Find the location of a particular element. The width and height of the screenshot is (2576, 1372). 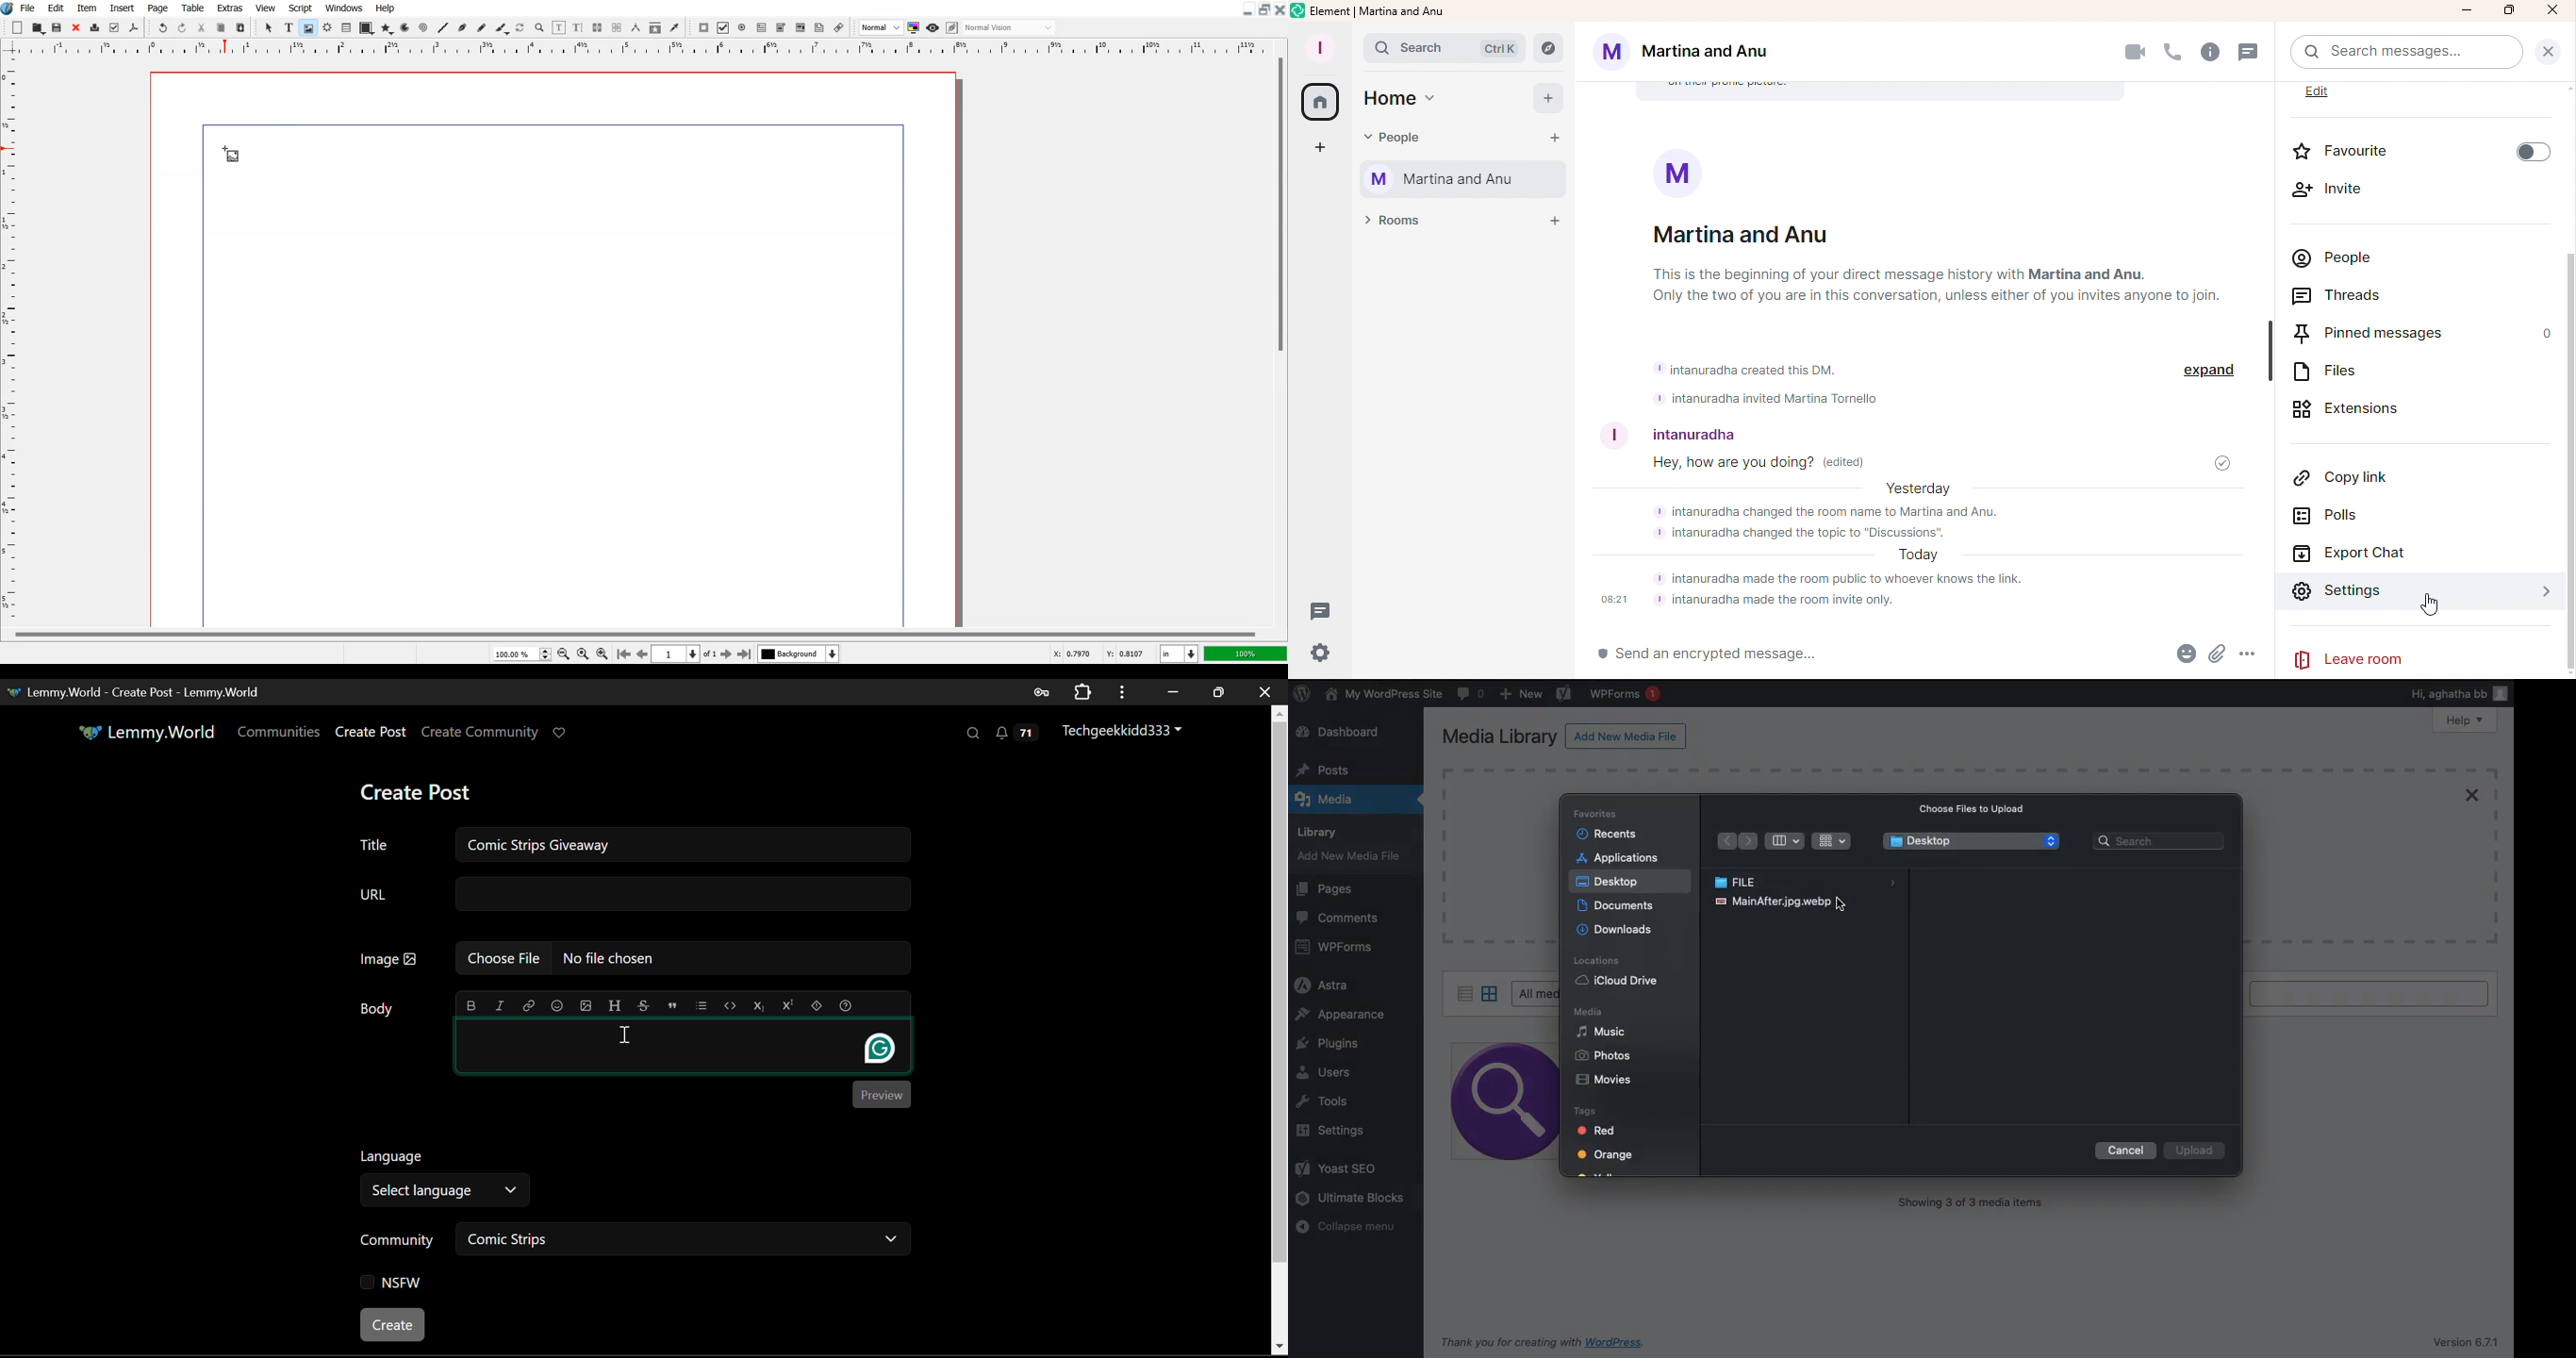

expand is located at coordinates (2212, 370).